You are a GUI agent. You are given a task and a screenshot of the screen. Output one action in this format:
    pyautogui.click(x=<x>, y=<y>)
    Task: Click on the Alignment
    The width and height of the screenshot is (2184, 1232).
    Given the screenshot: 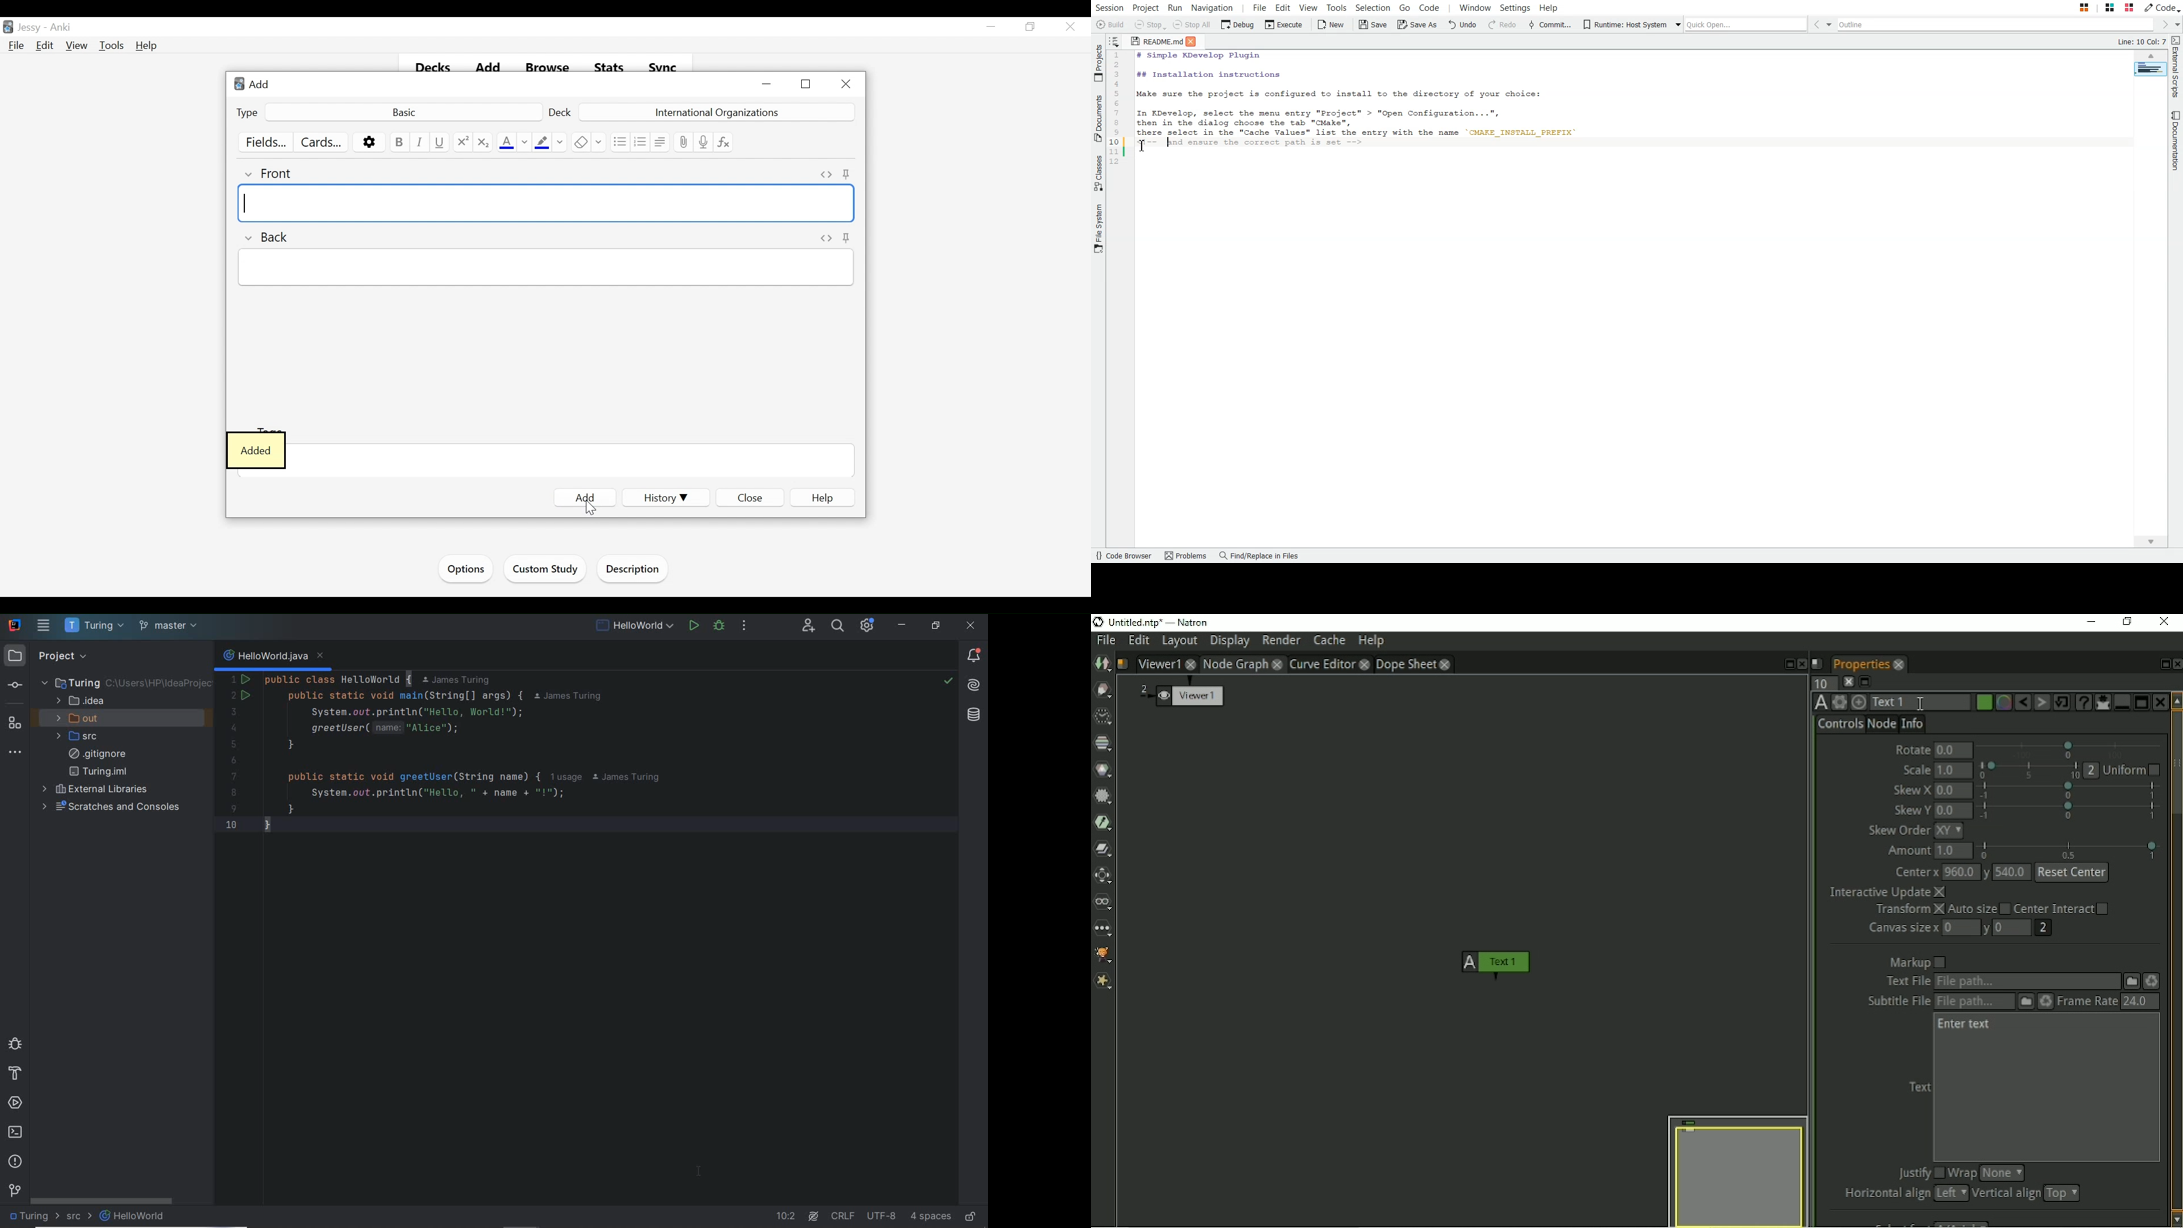 What is the action you would take?
    pyautogui.click(x=659, y=141)
    